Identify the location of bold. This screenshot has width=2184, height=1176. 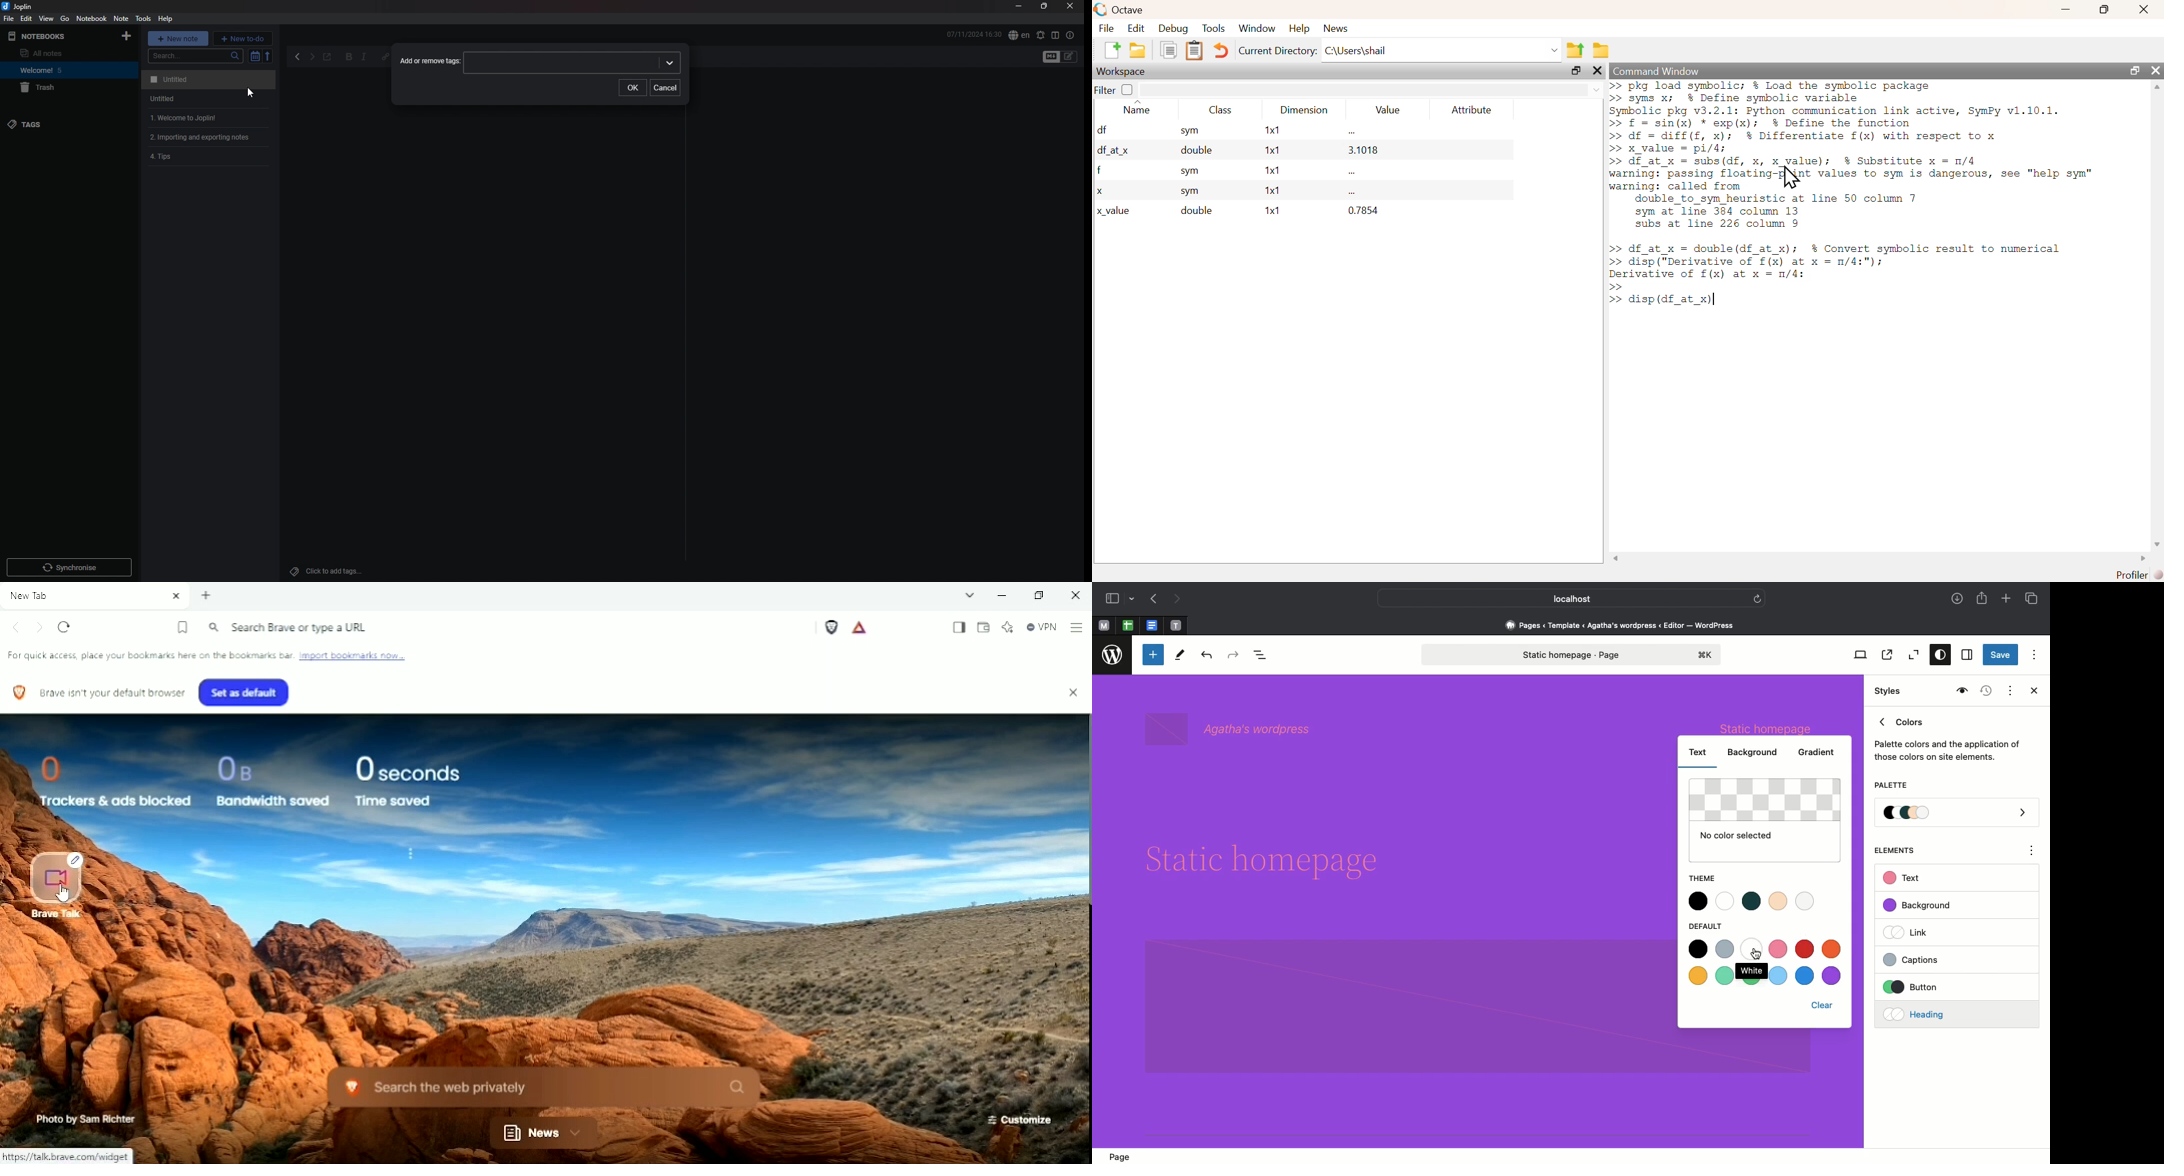
(349, 58).